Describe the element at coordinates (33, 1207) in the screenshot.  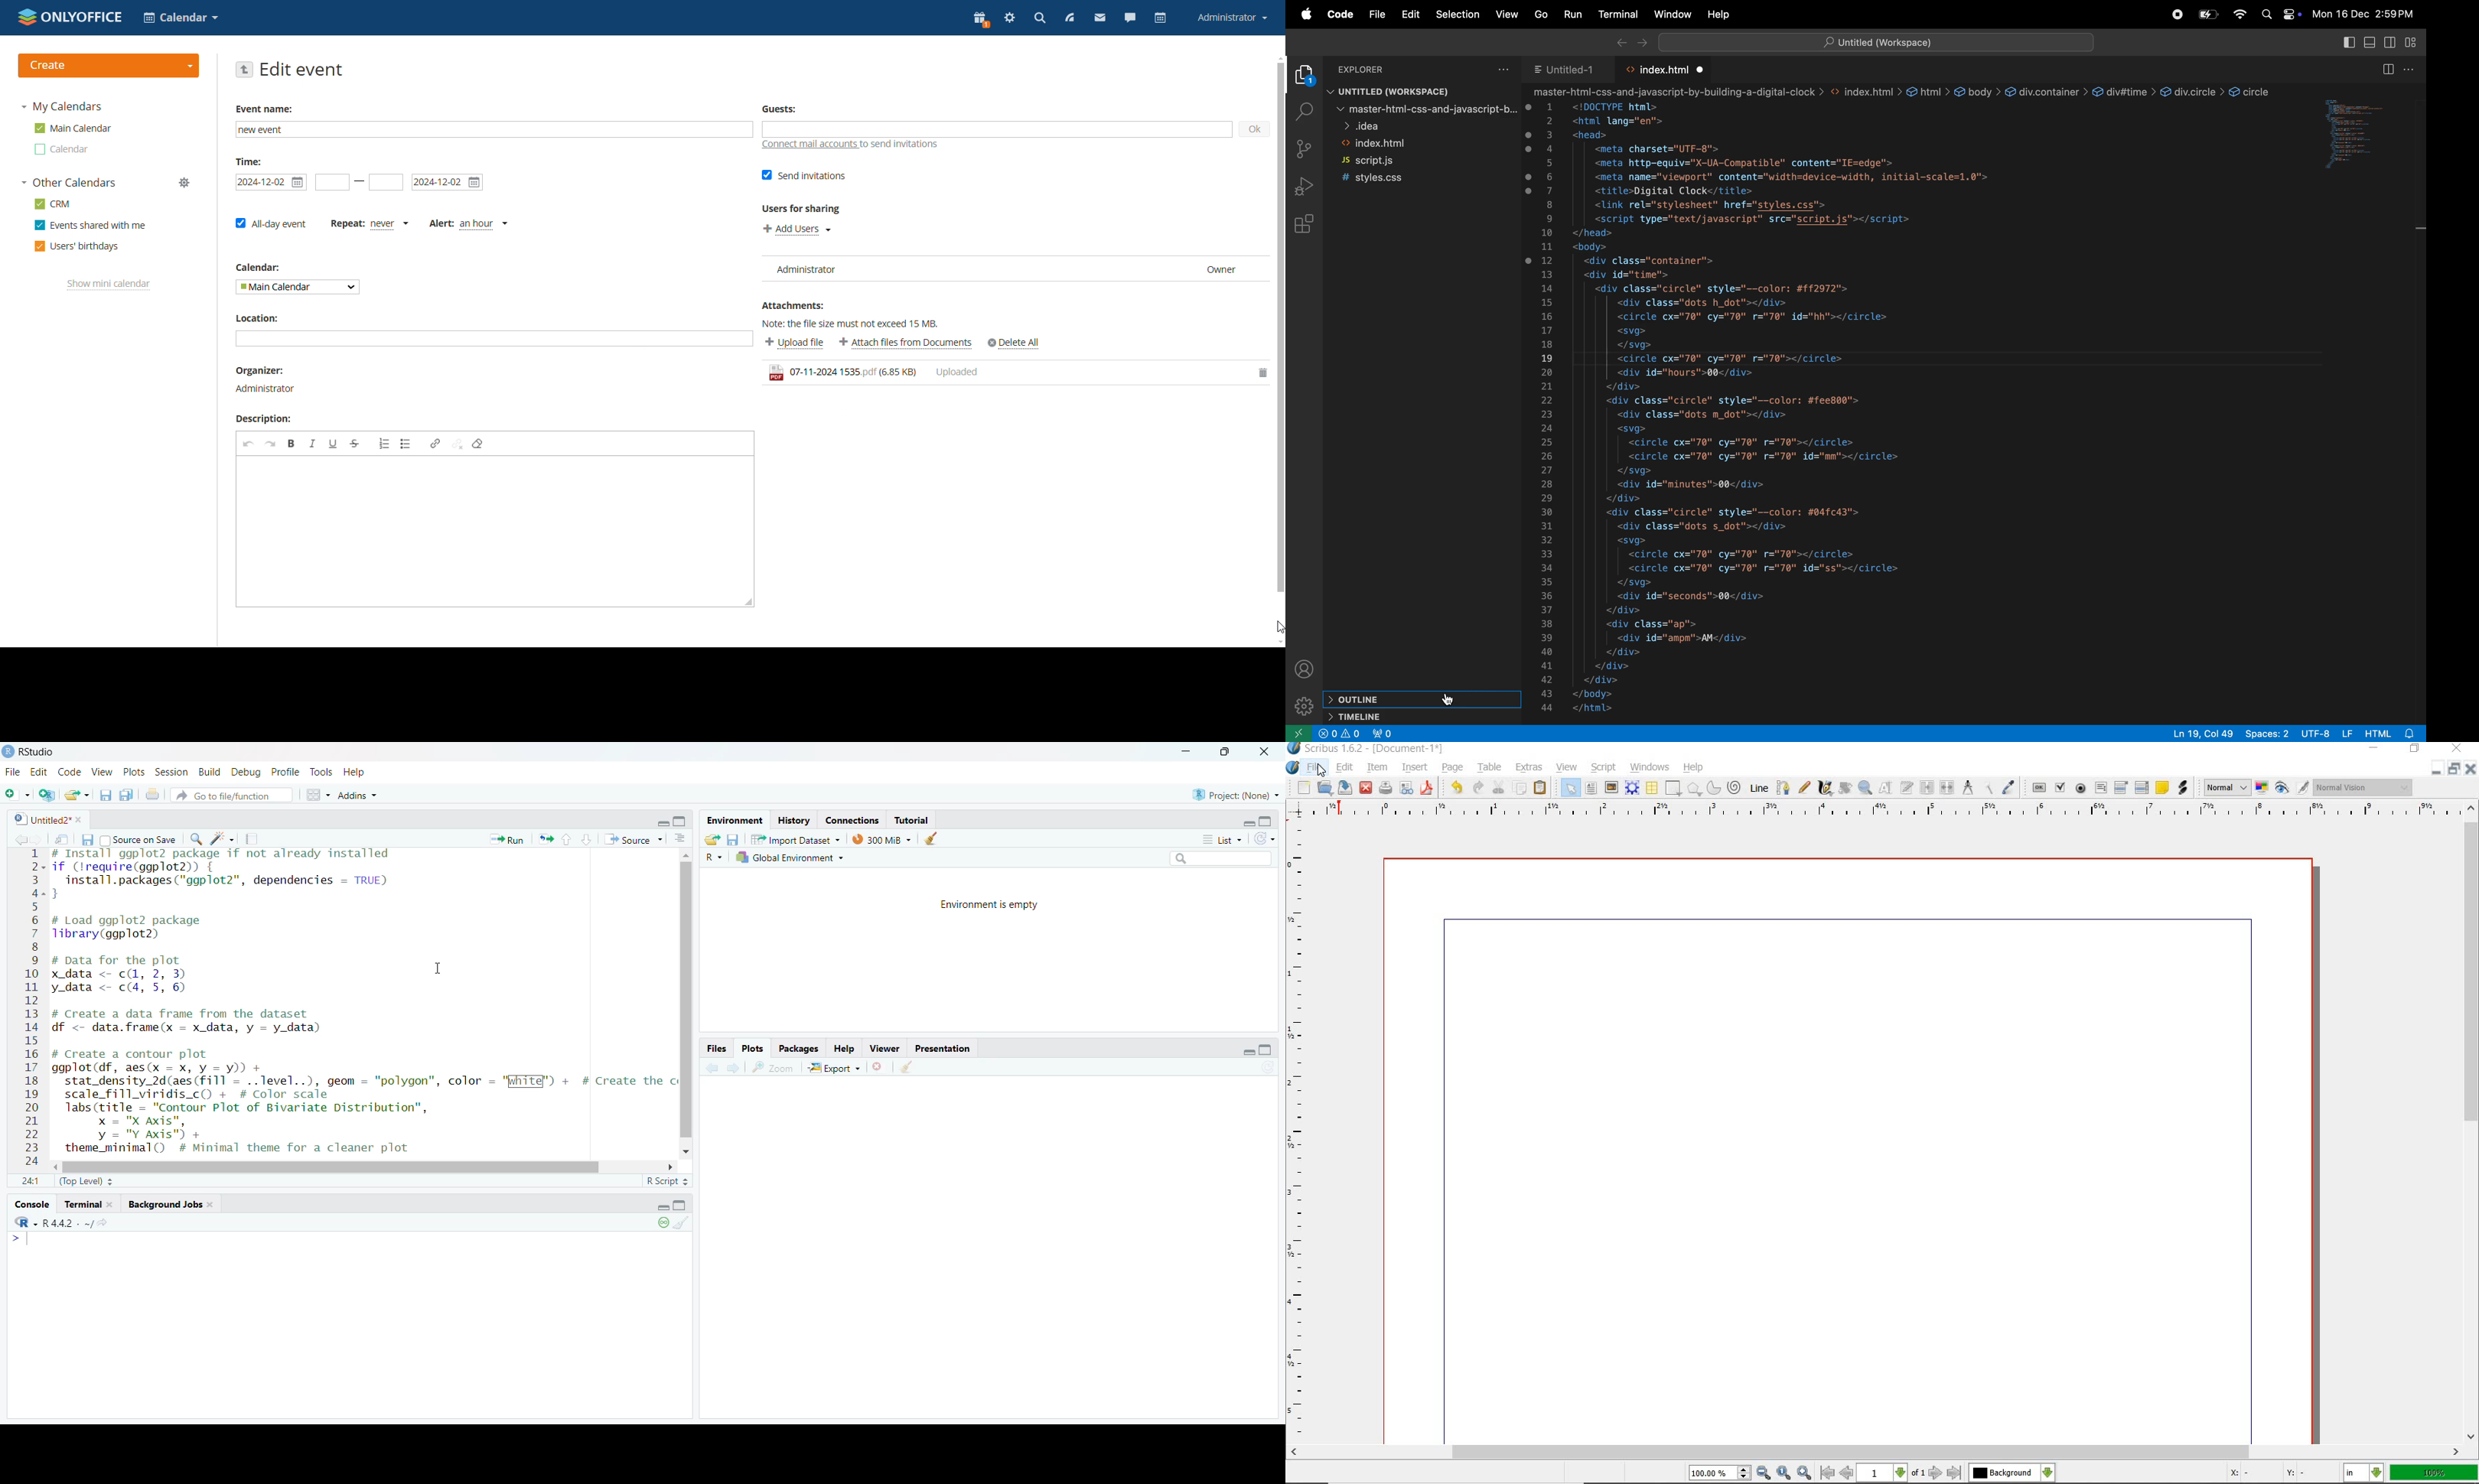
I see `console` at that location.